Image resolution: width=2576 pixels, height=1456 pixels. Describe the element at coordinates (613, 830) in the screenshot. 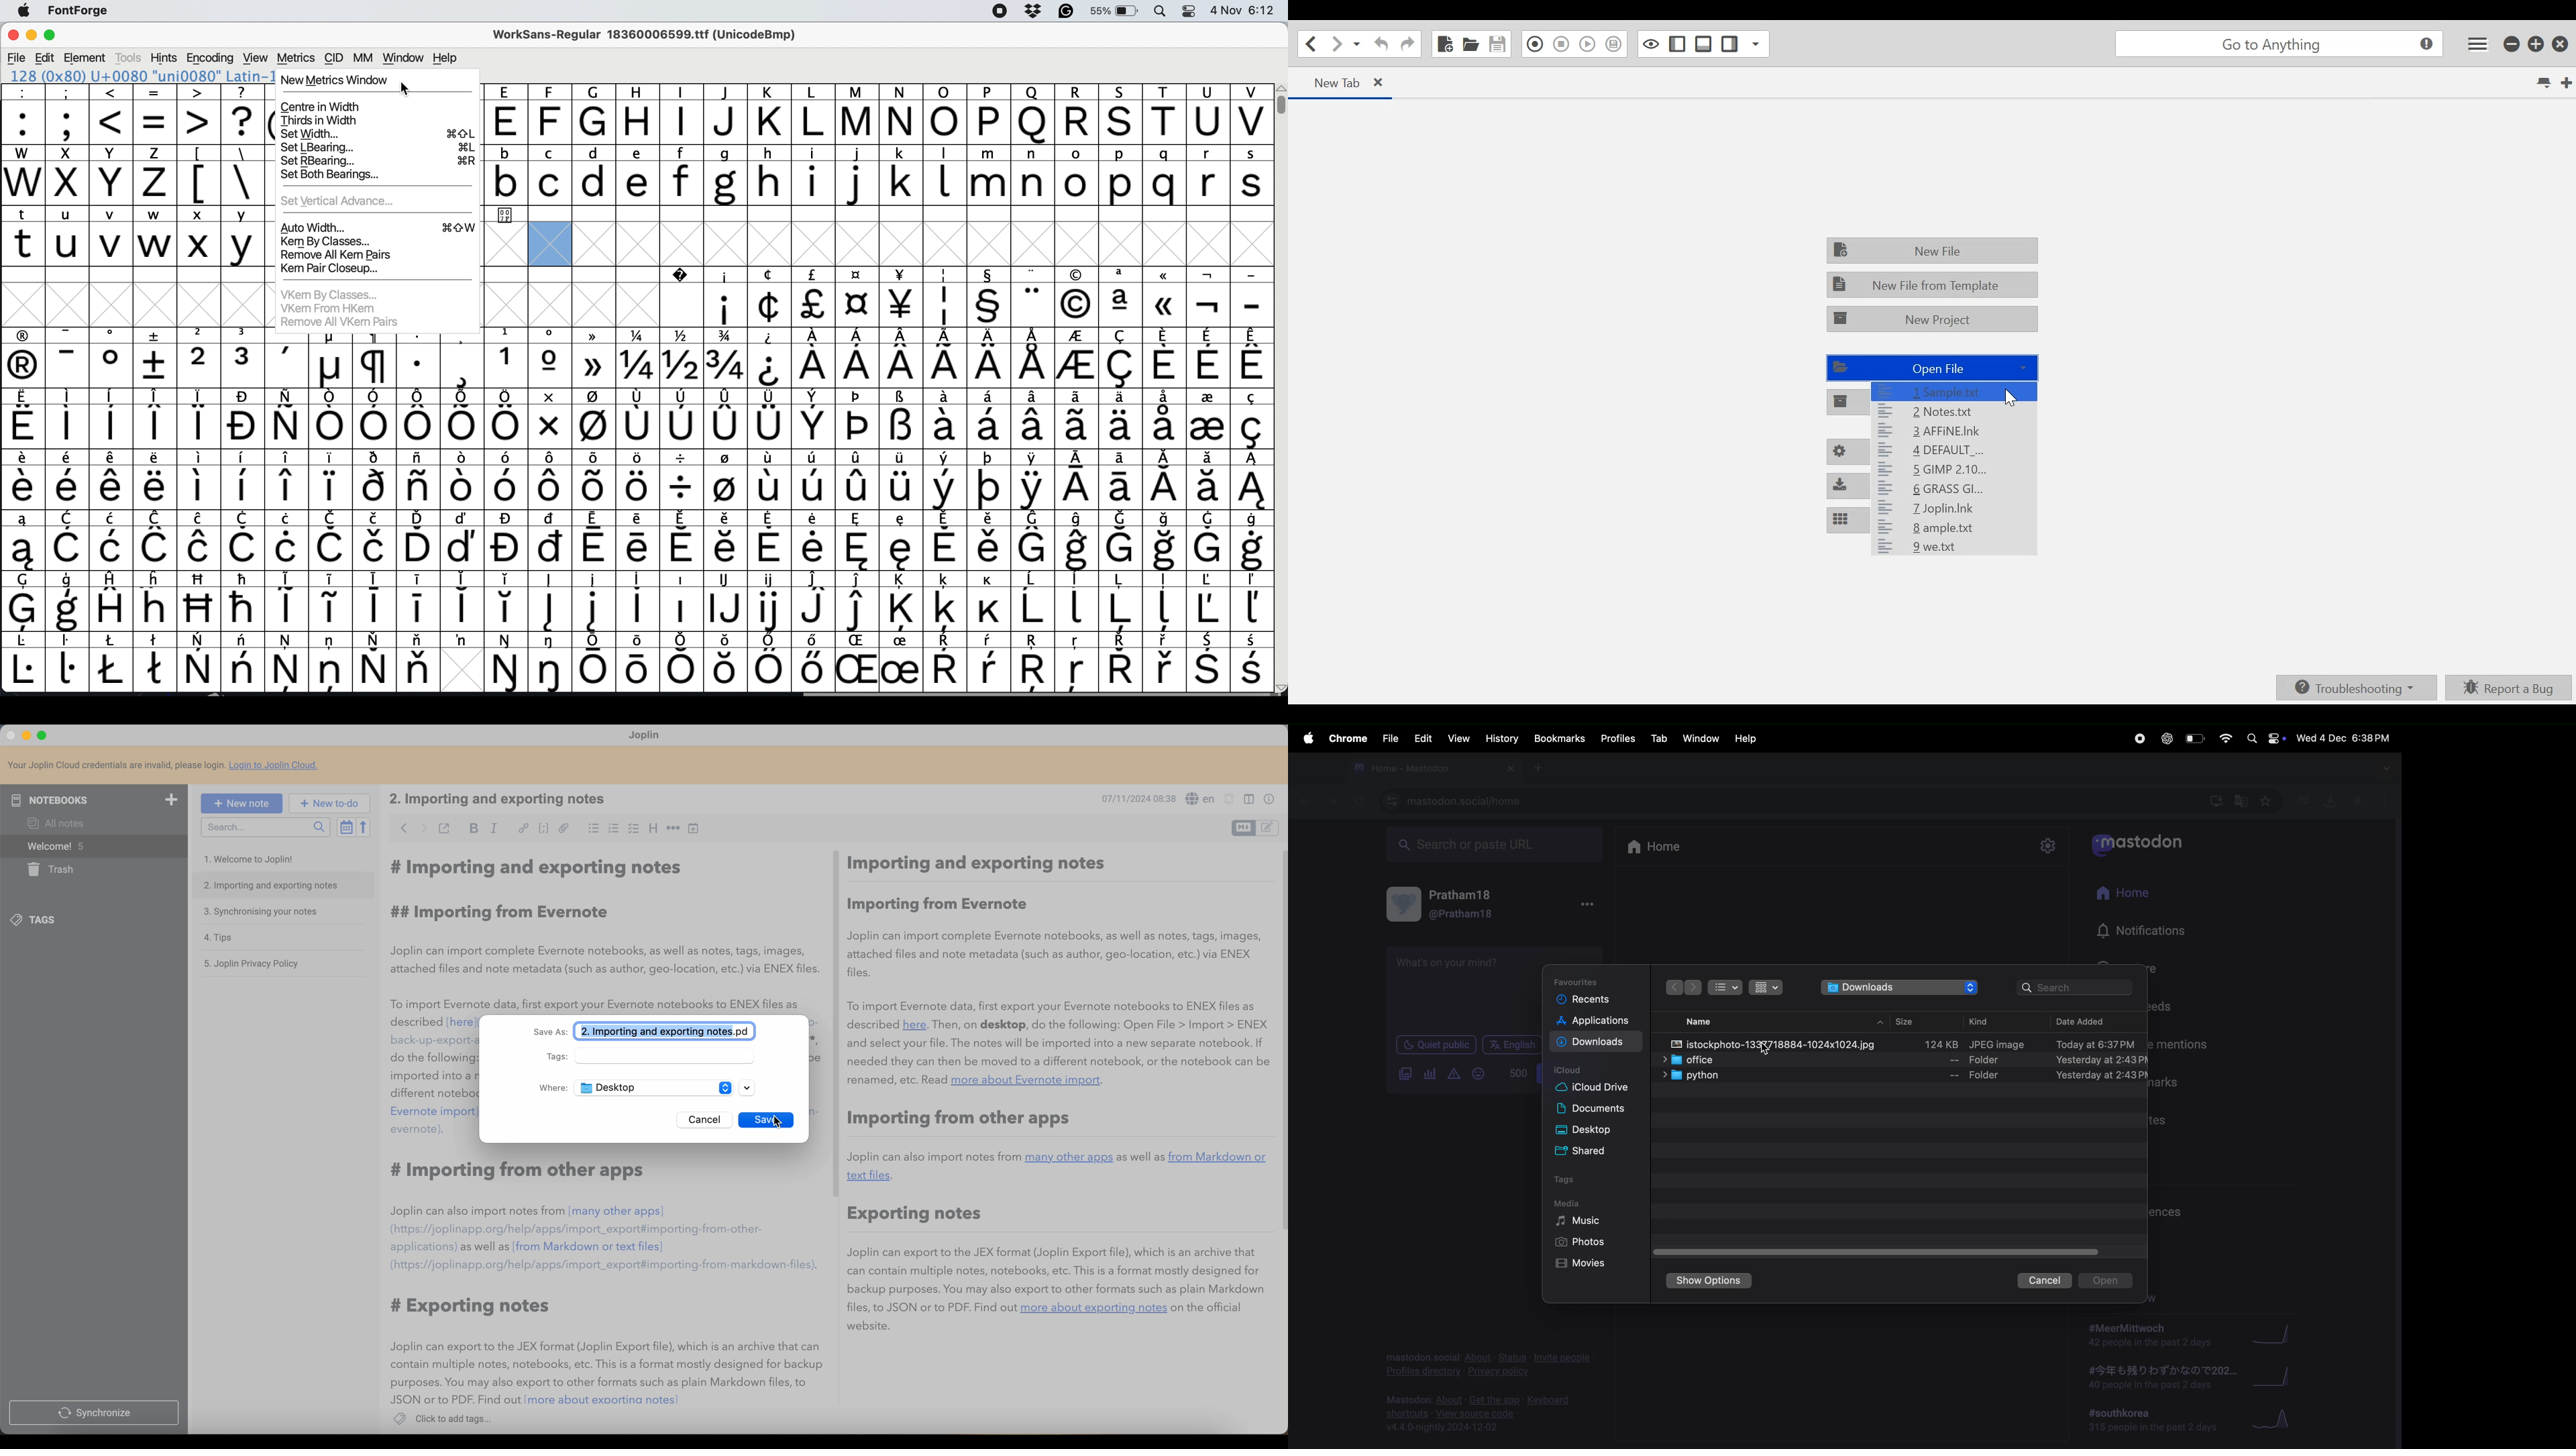

I see `numbered list` at that location.